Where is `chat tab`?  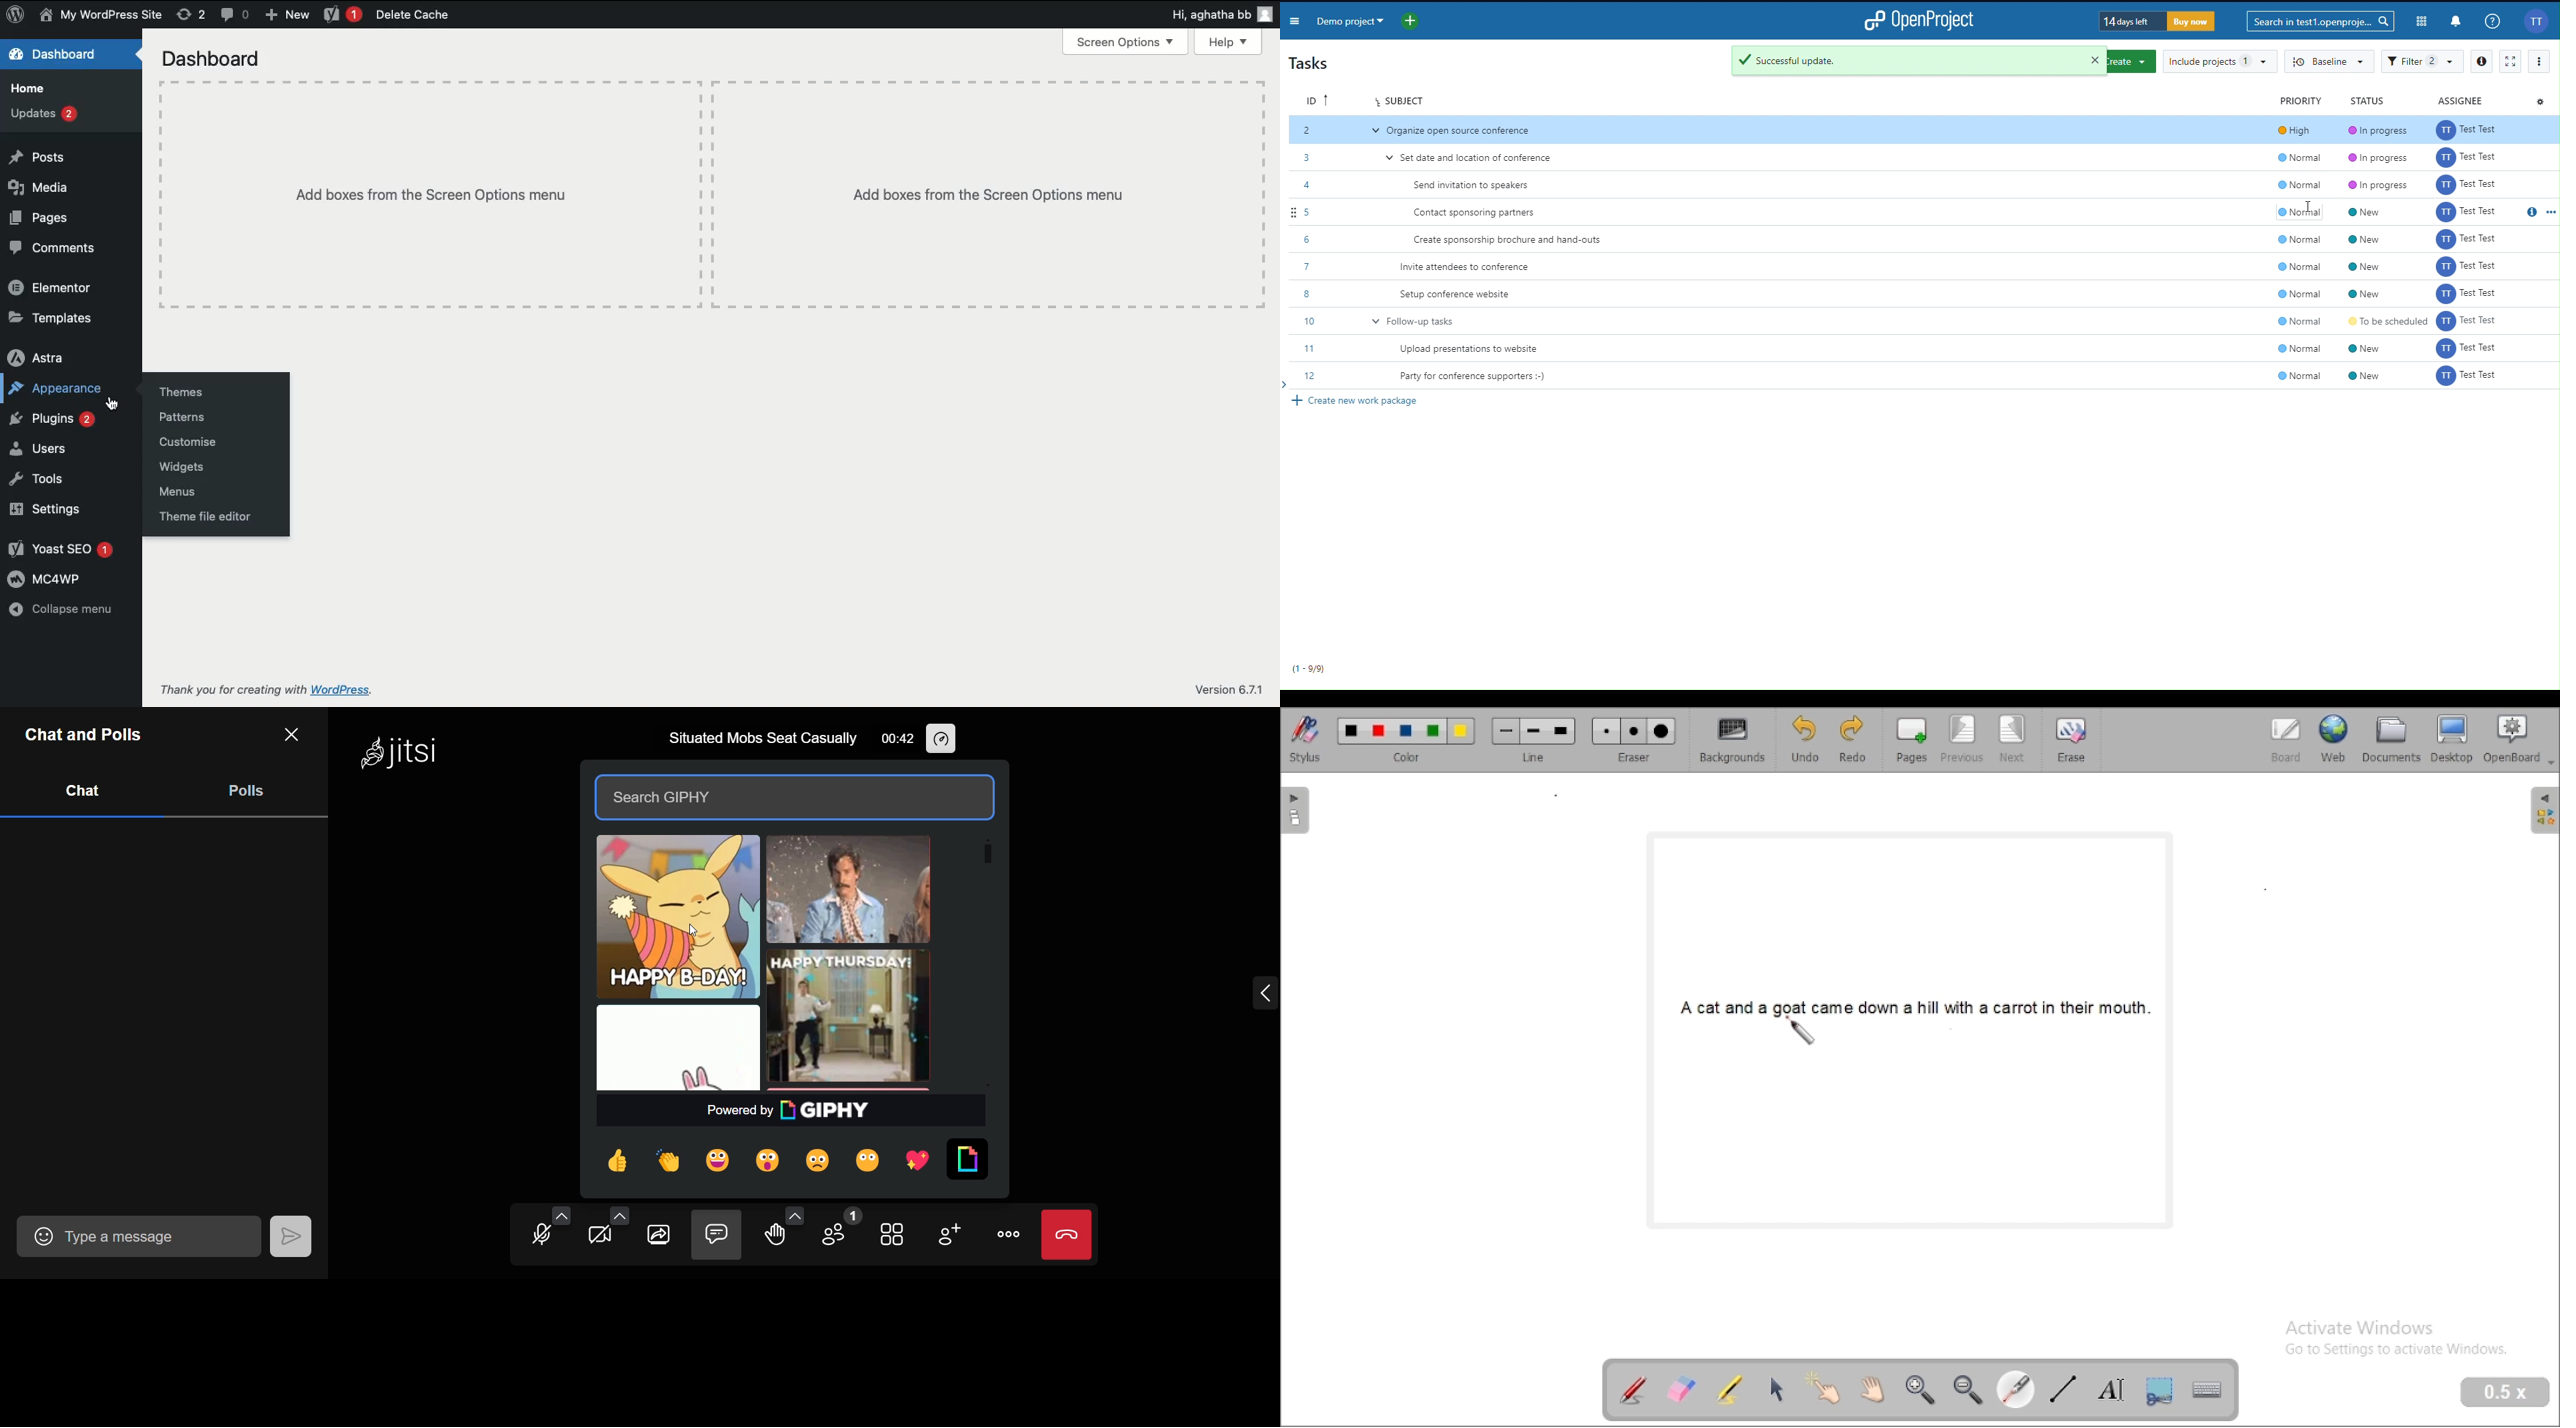
chat tab is located at coordinates (83, 790).